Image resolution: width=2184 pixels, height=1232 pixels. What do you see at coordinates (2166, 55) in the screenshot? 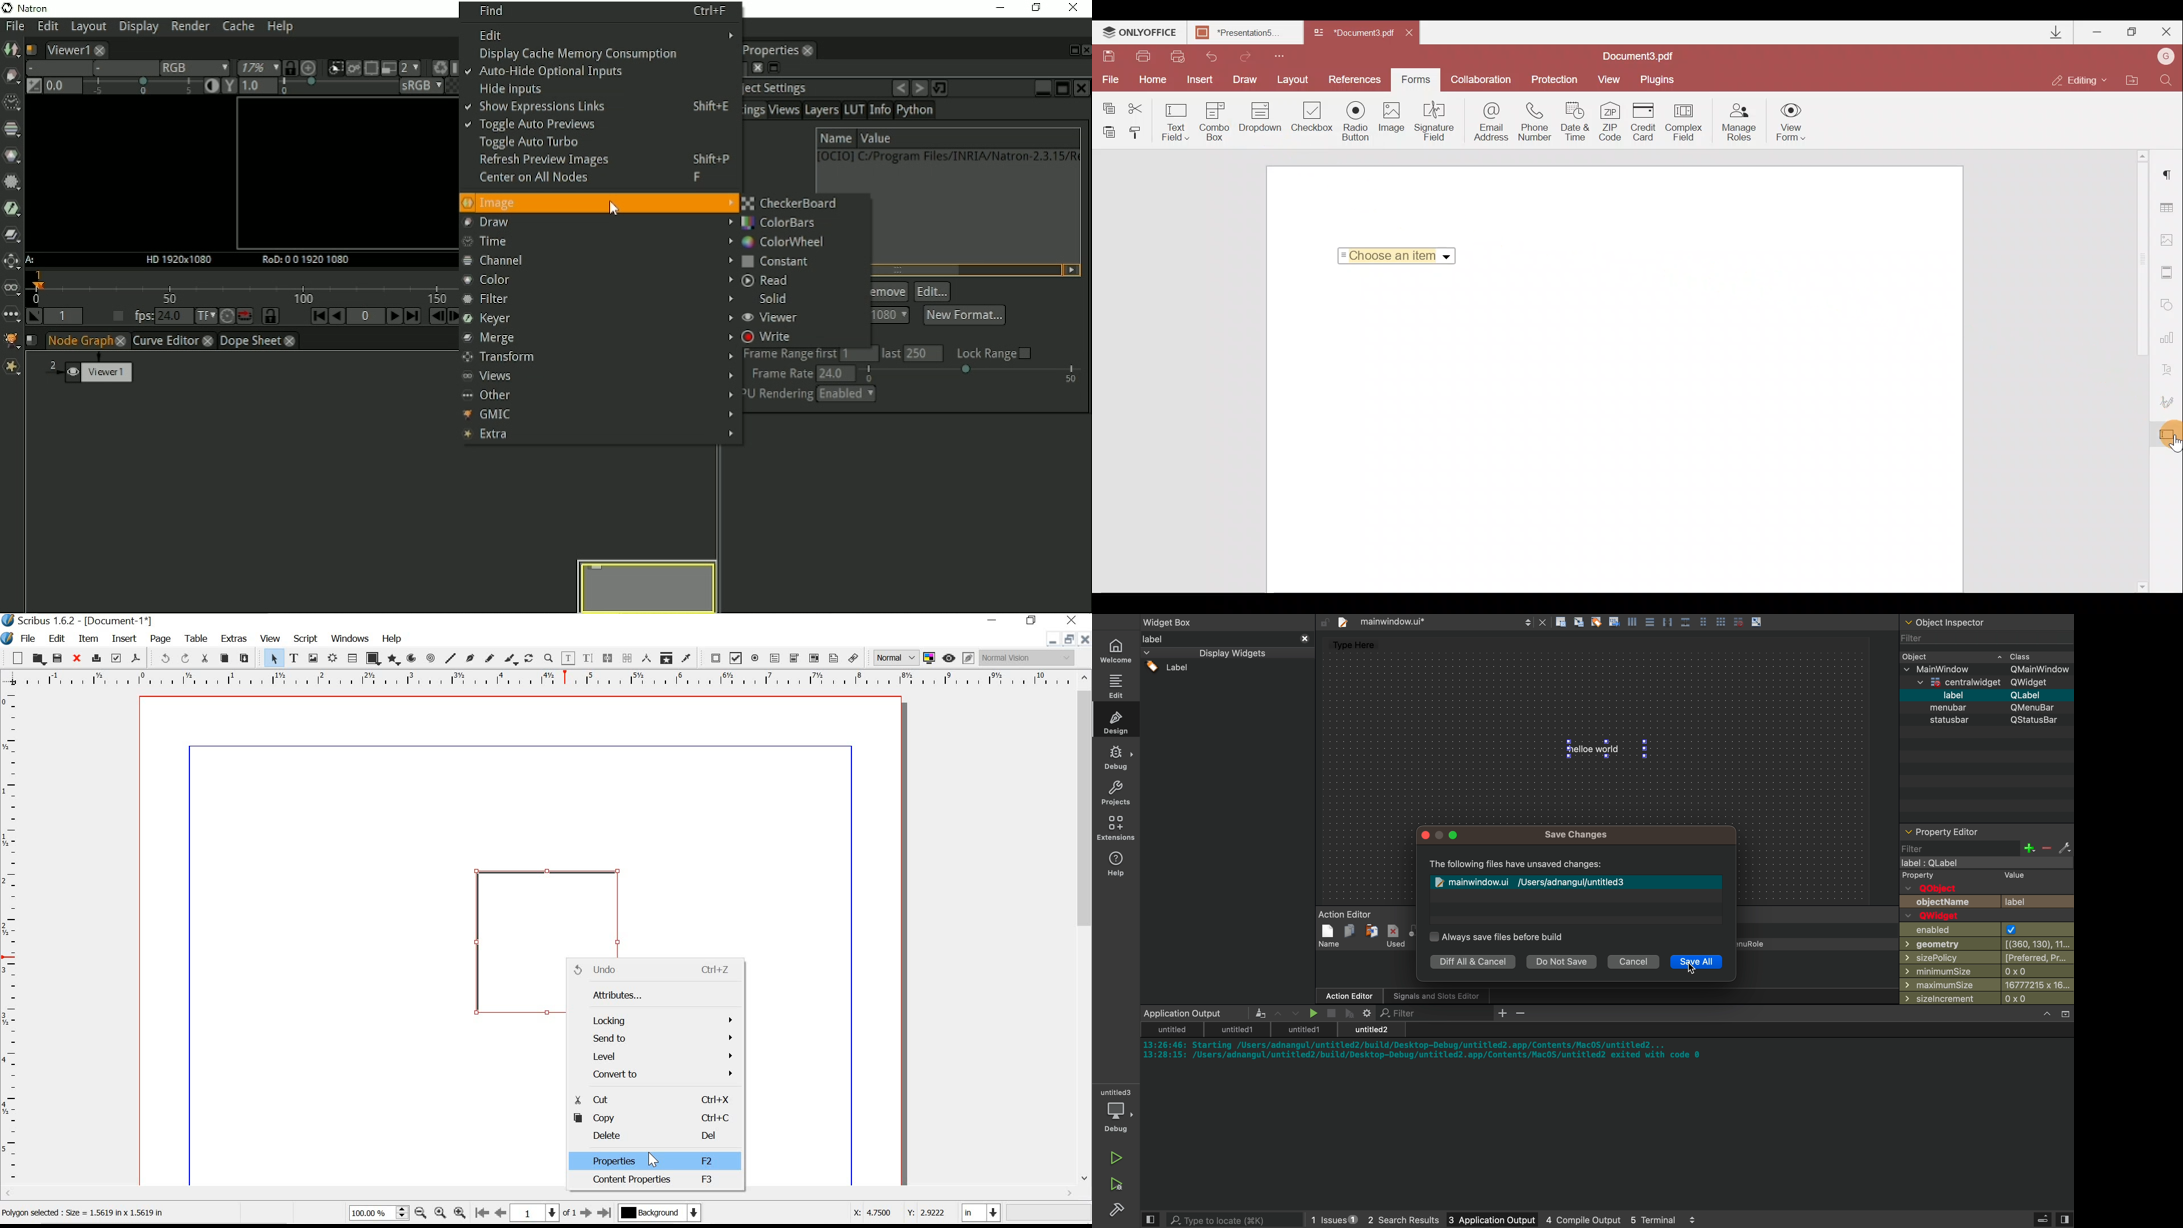
I see `Account name` at bounding box center [2166, 55].